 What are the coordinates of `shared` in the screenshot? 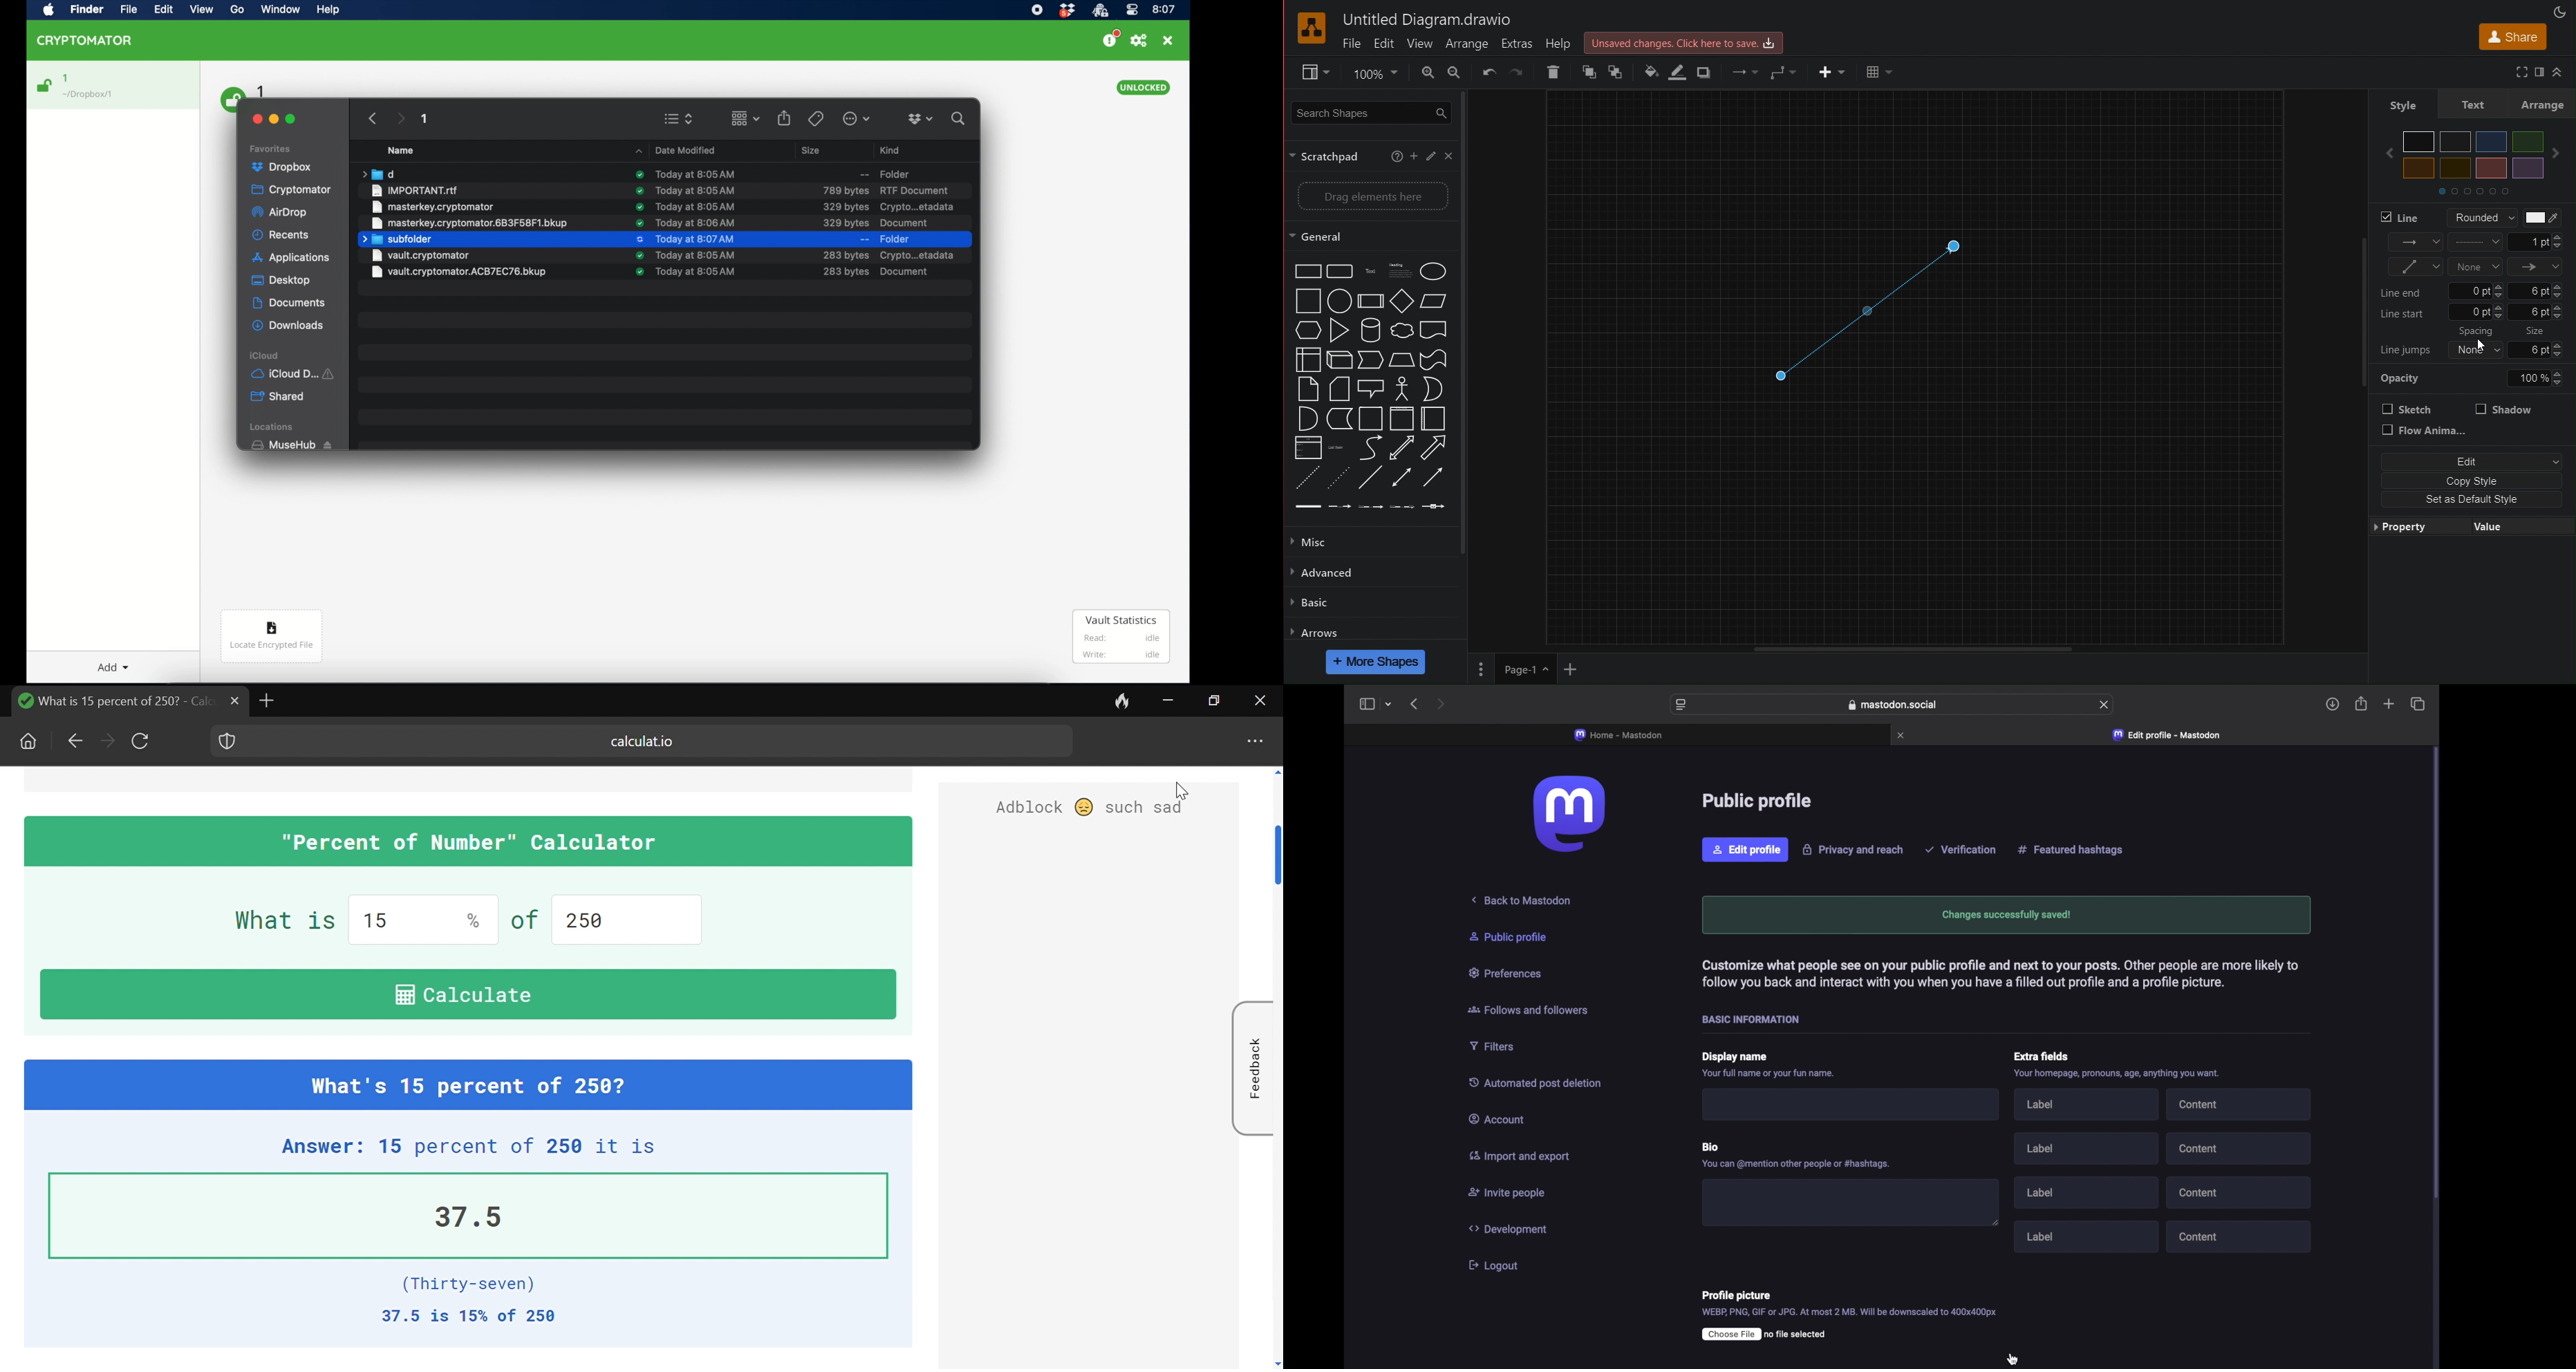 It's located at (279, 397).